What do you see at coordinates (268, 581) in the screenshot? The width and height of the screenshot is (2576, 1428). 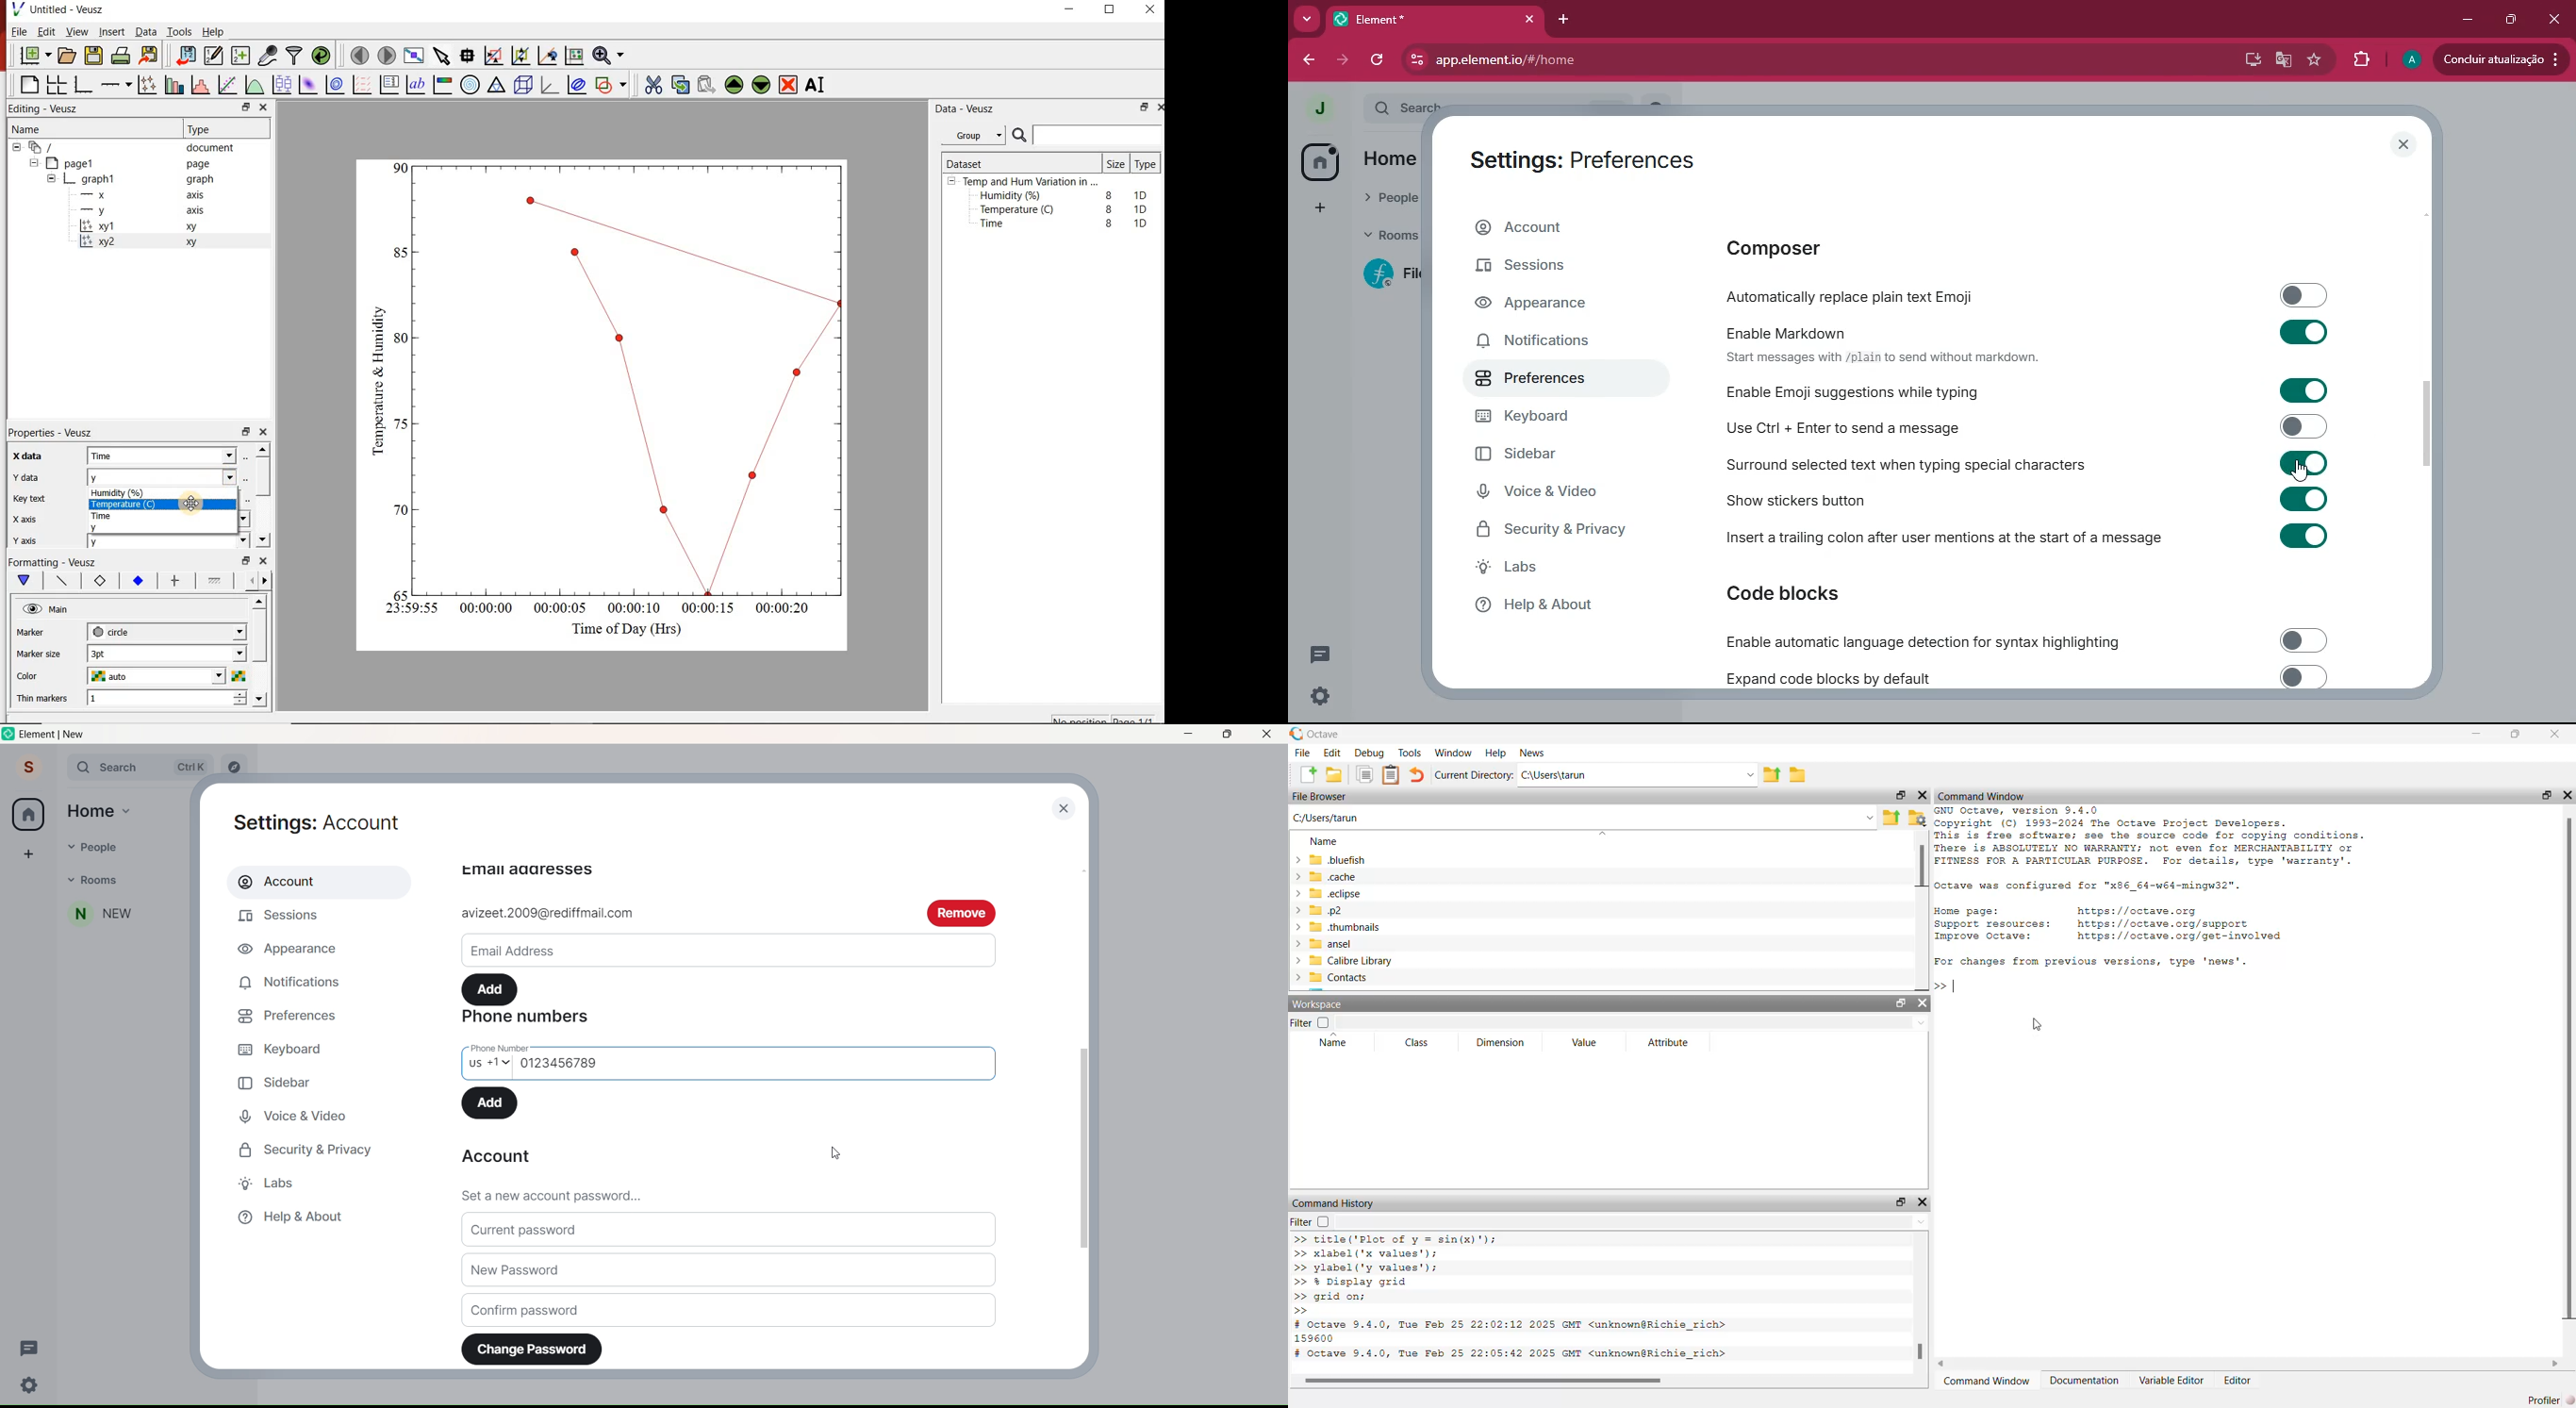 I see `go forward` at bounding box center [268, 581].